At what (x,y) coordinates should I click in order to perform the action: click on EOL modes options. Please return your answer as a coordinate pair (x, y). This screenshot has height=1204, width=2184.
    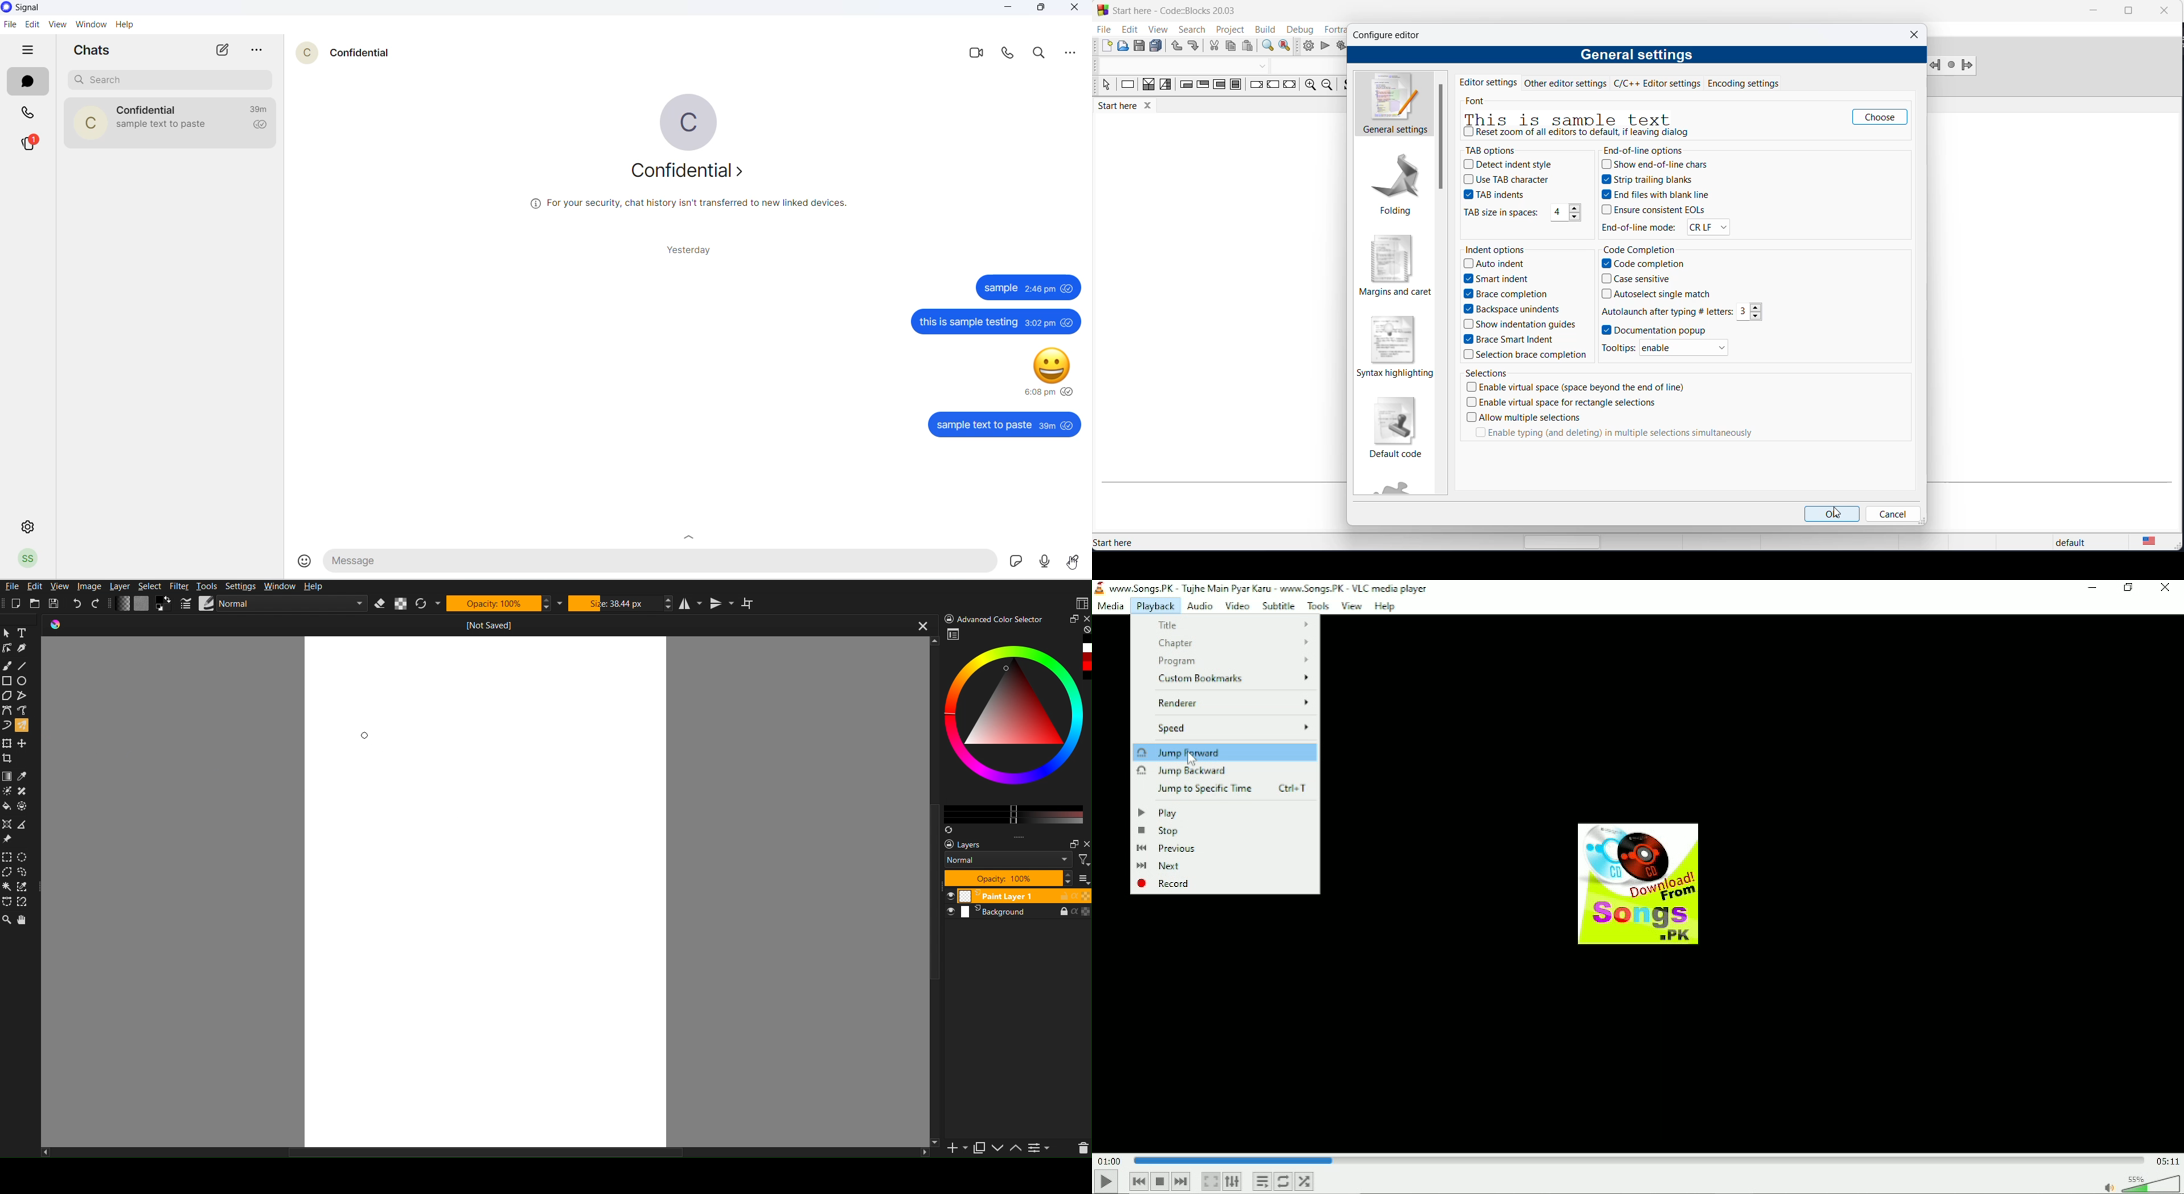
    Looking at the image, I should click on (1706, 227).